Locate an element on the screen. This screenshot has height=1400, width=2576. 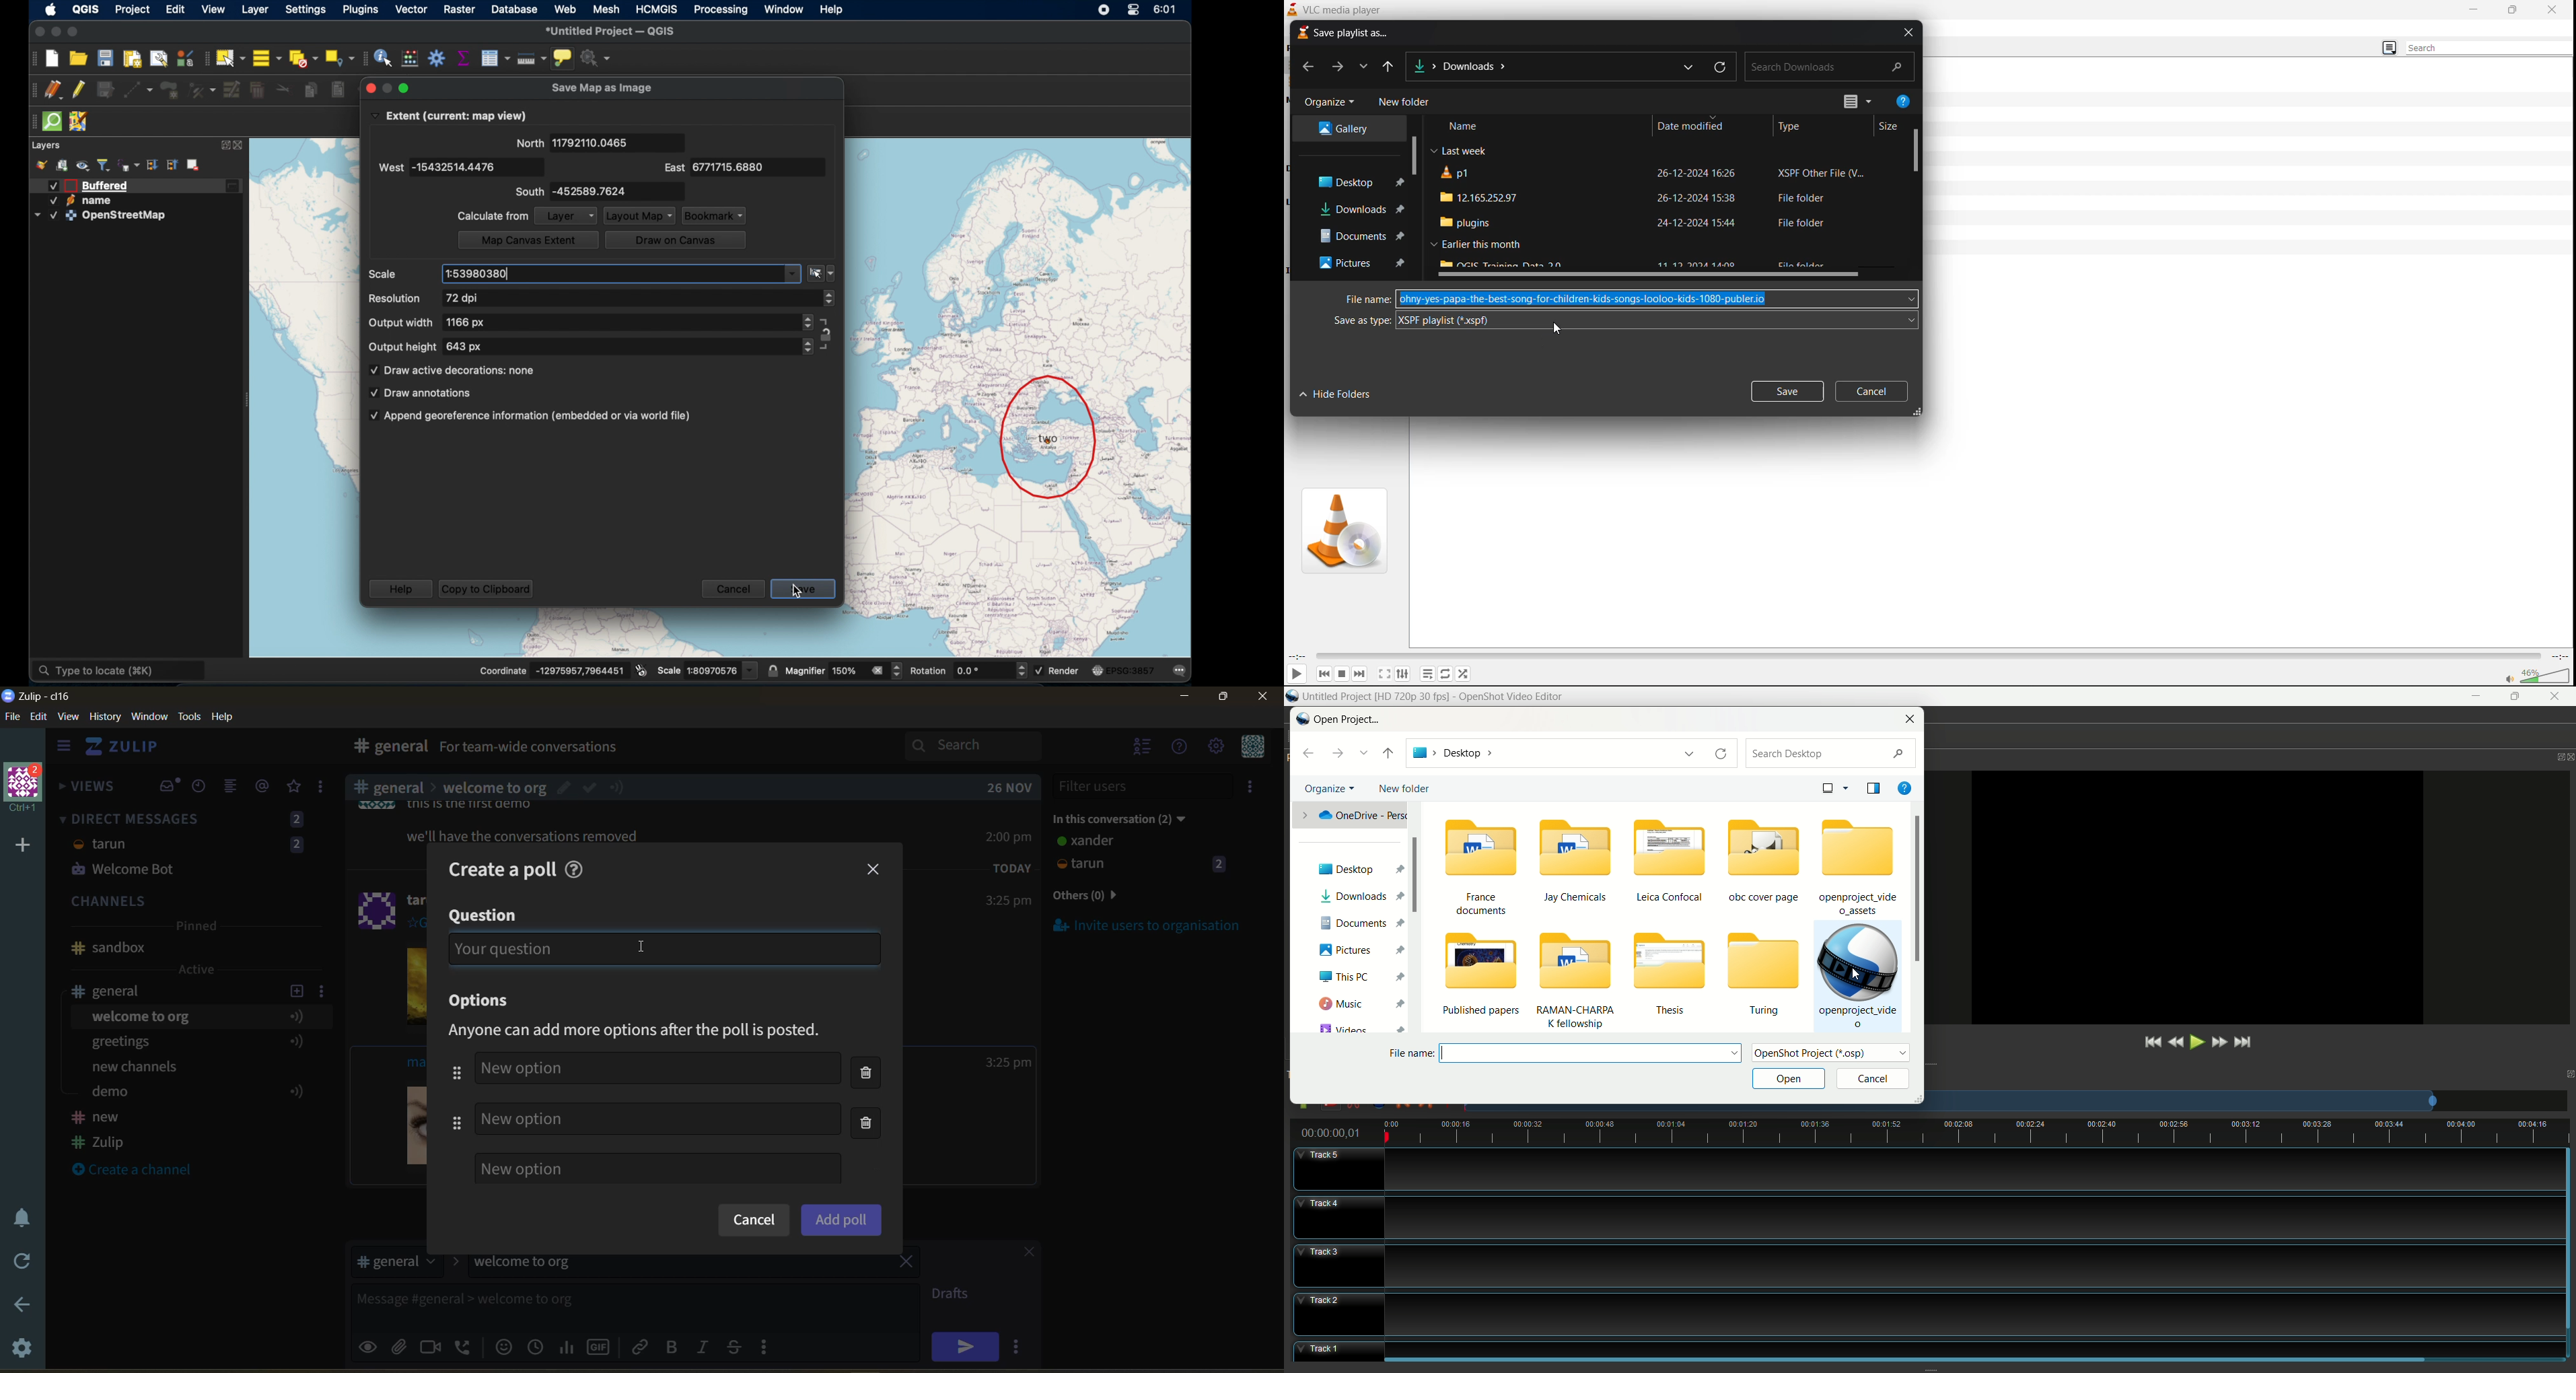
save edits is located at coordinates (104, 90).